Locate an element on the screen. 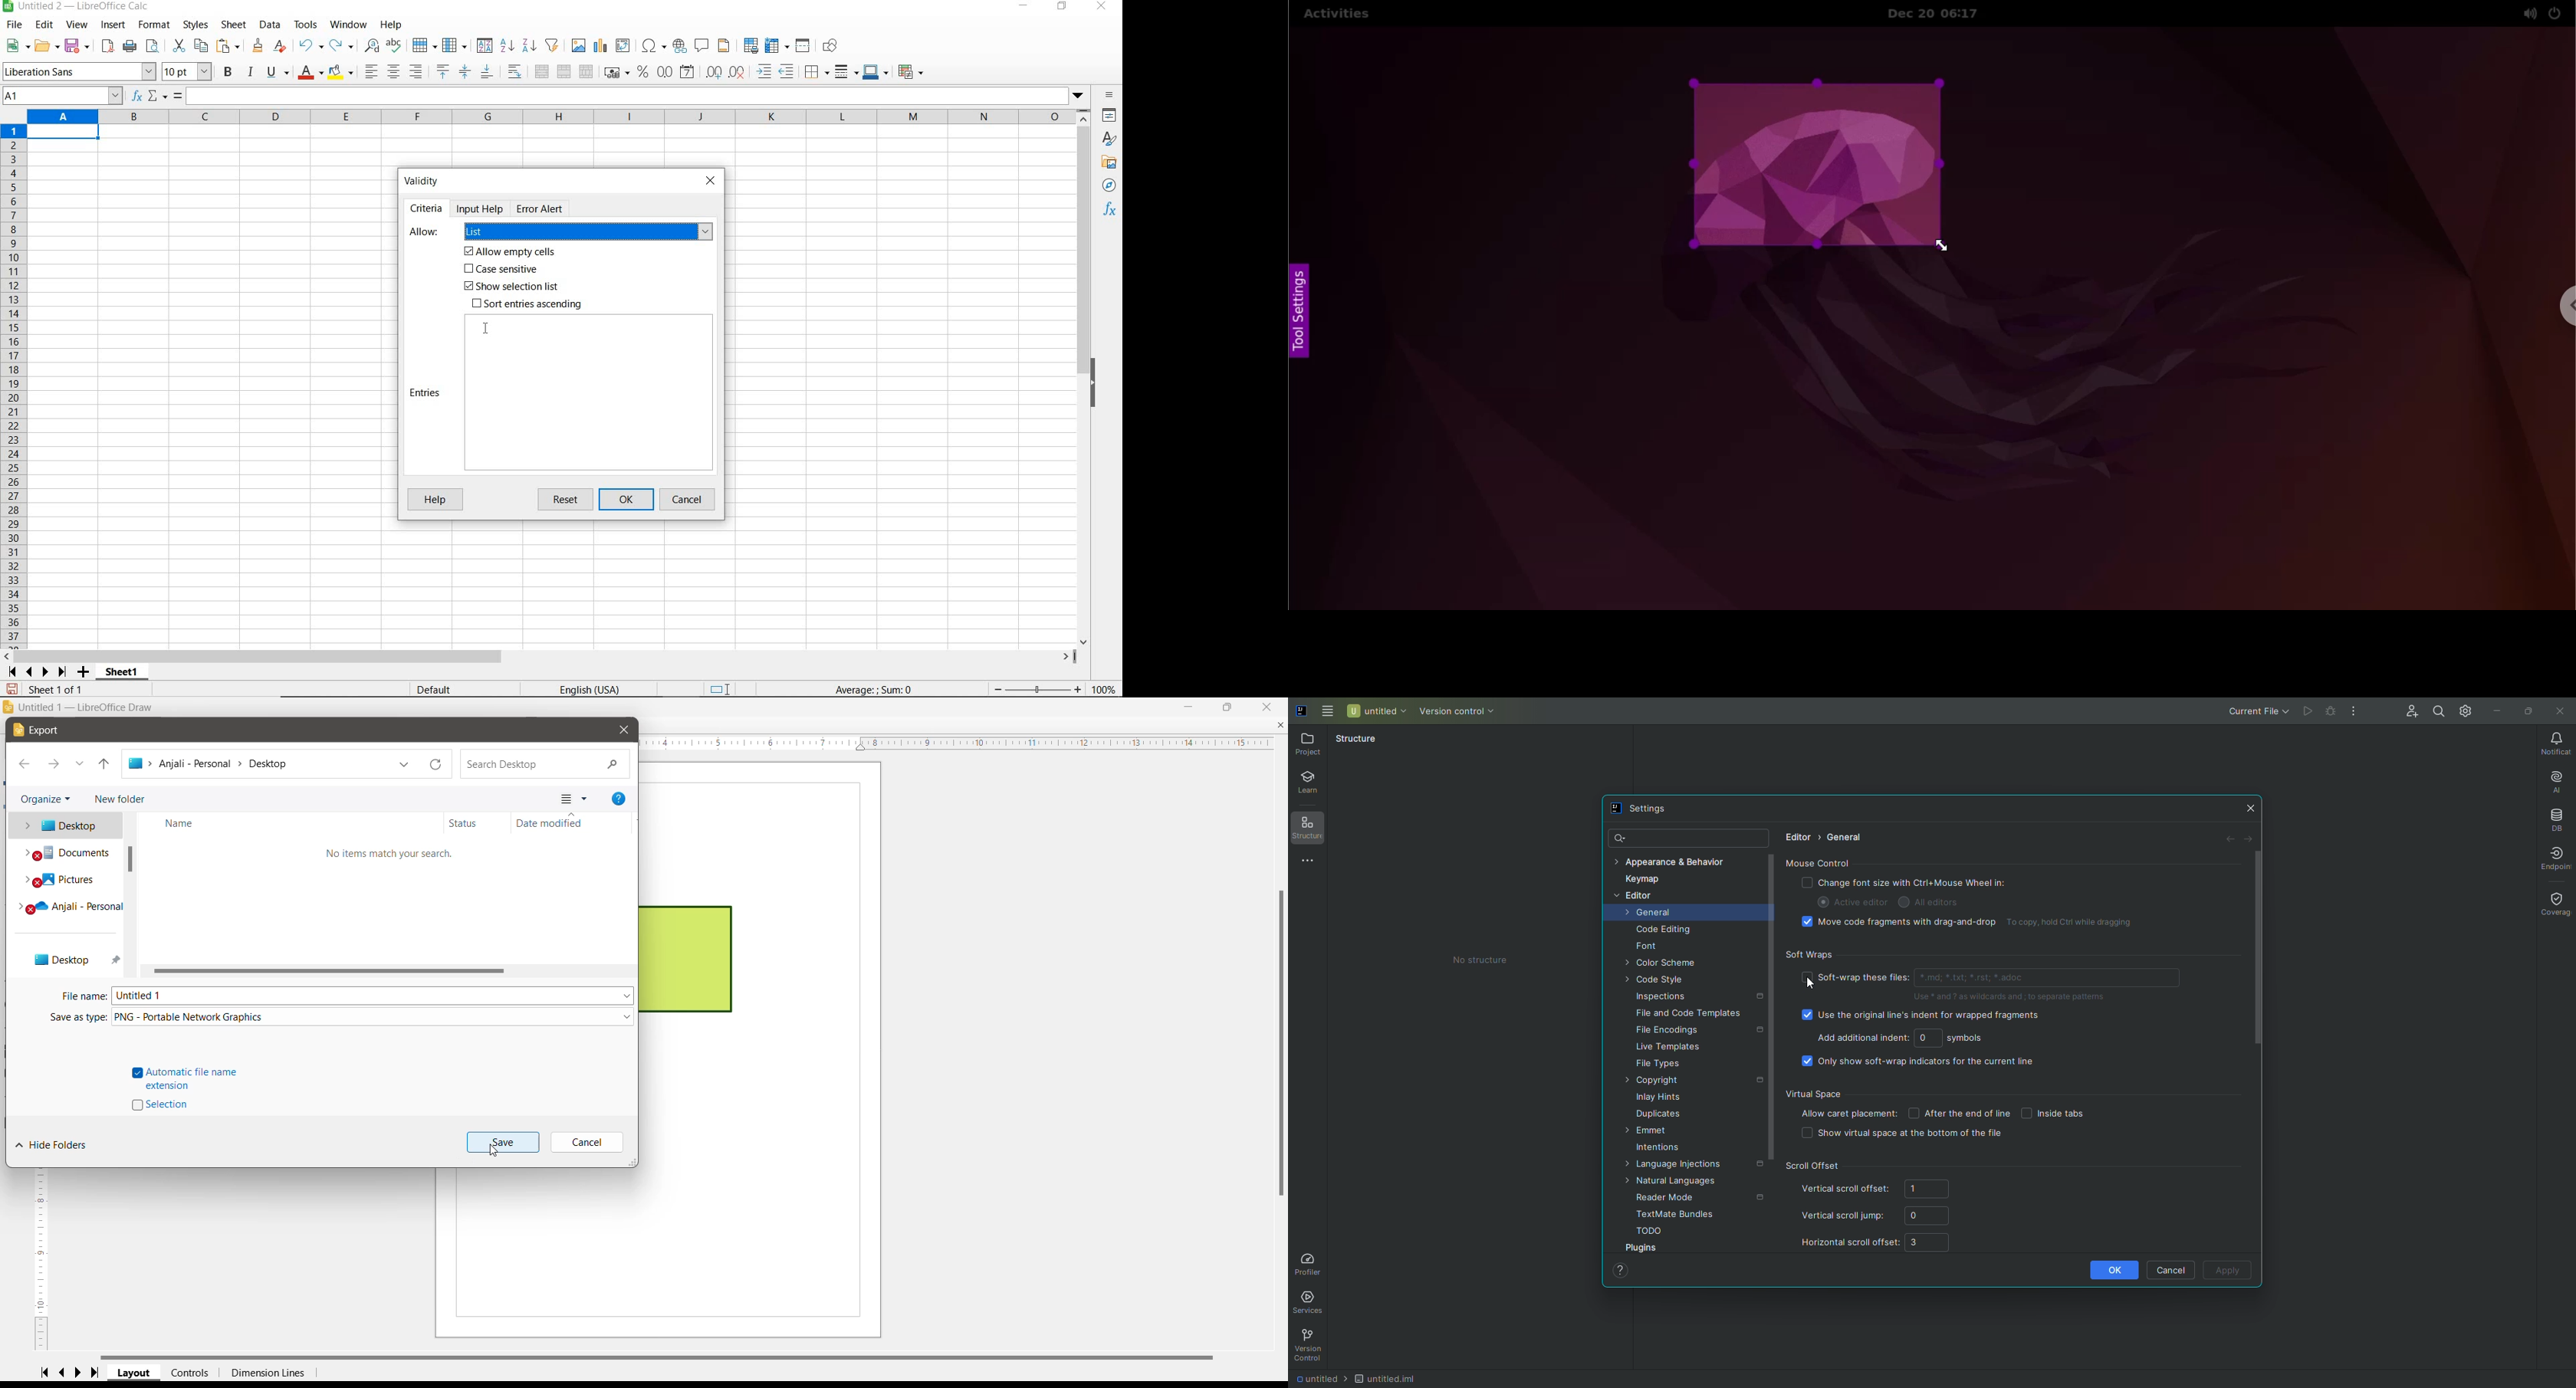 The image size is (2576, 1400). Scroll to first page is located at coordinates (44, 1372).